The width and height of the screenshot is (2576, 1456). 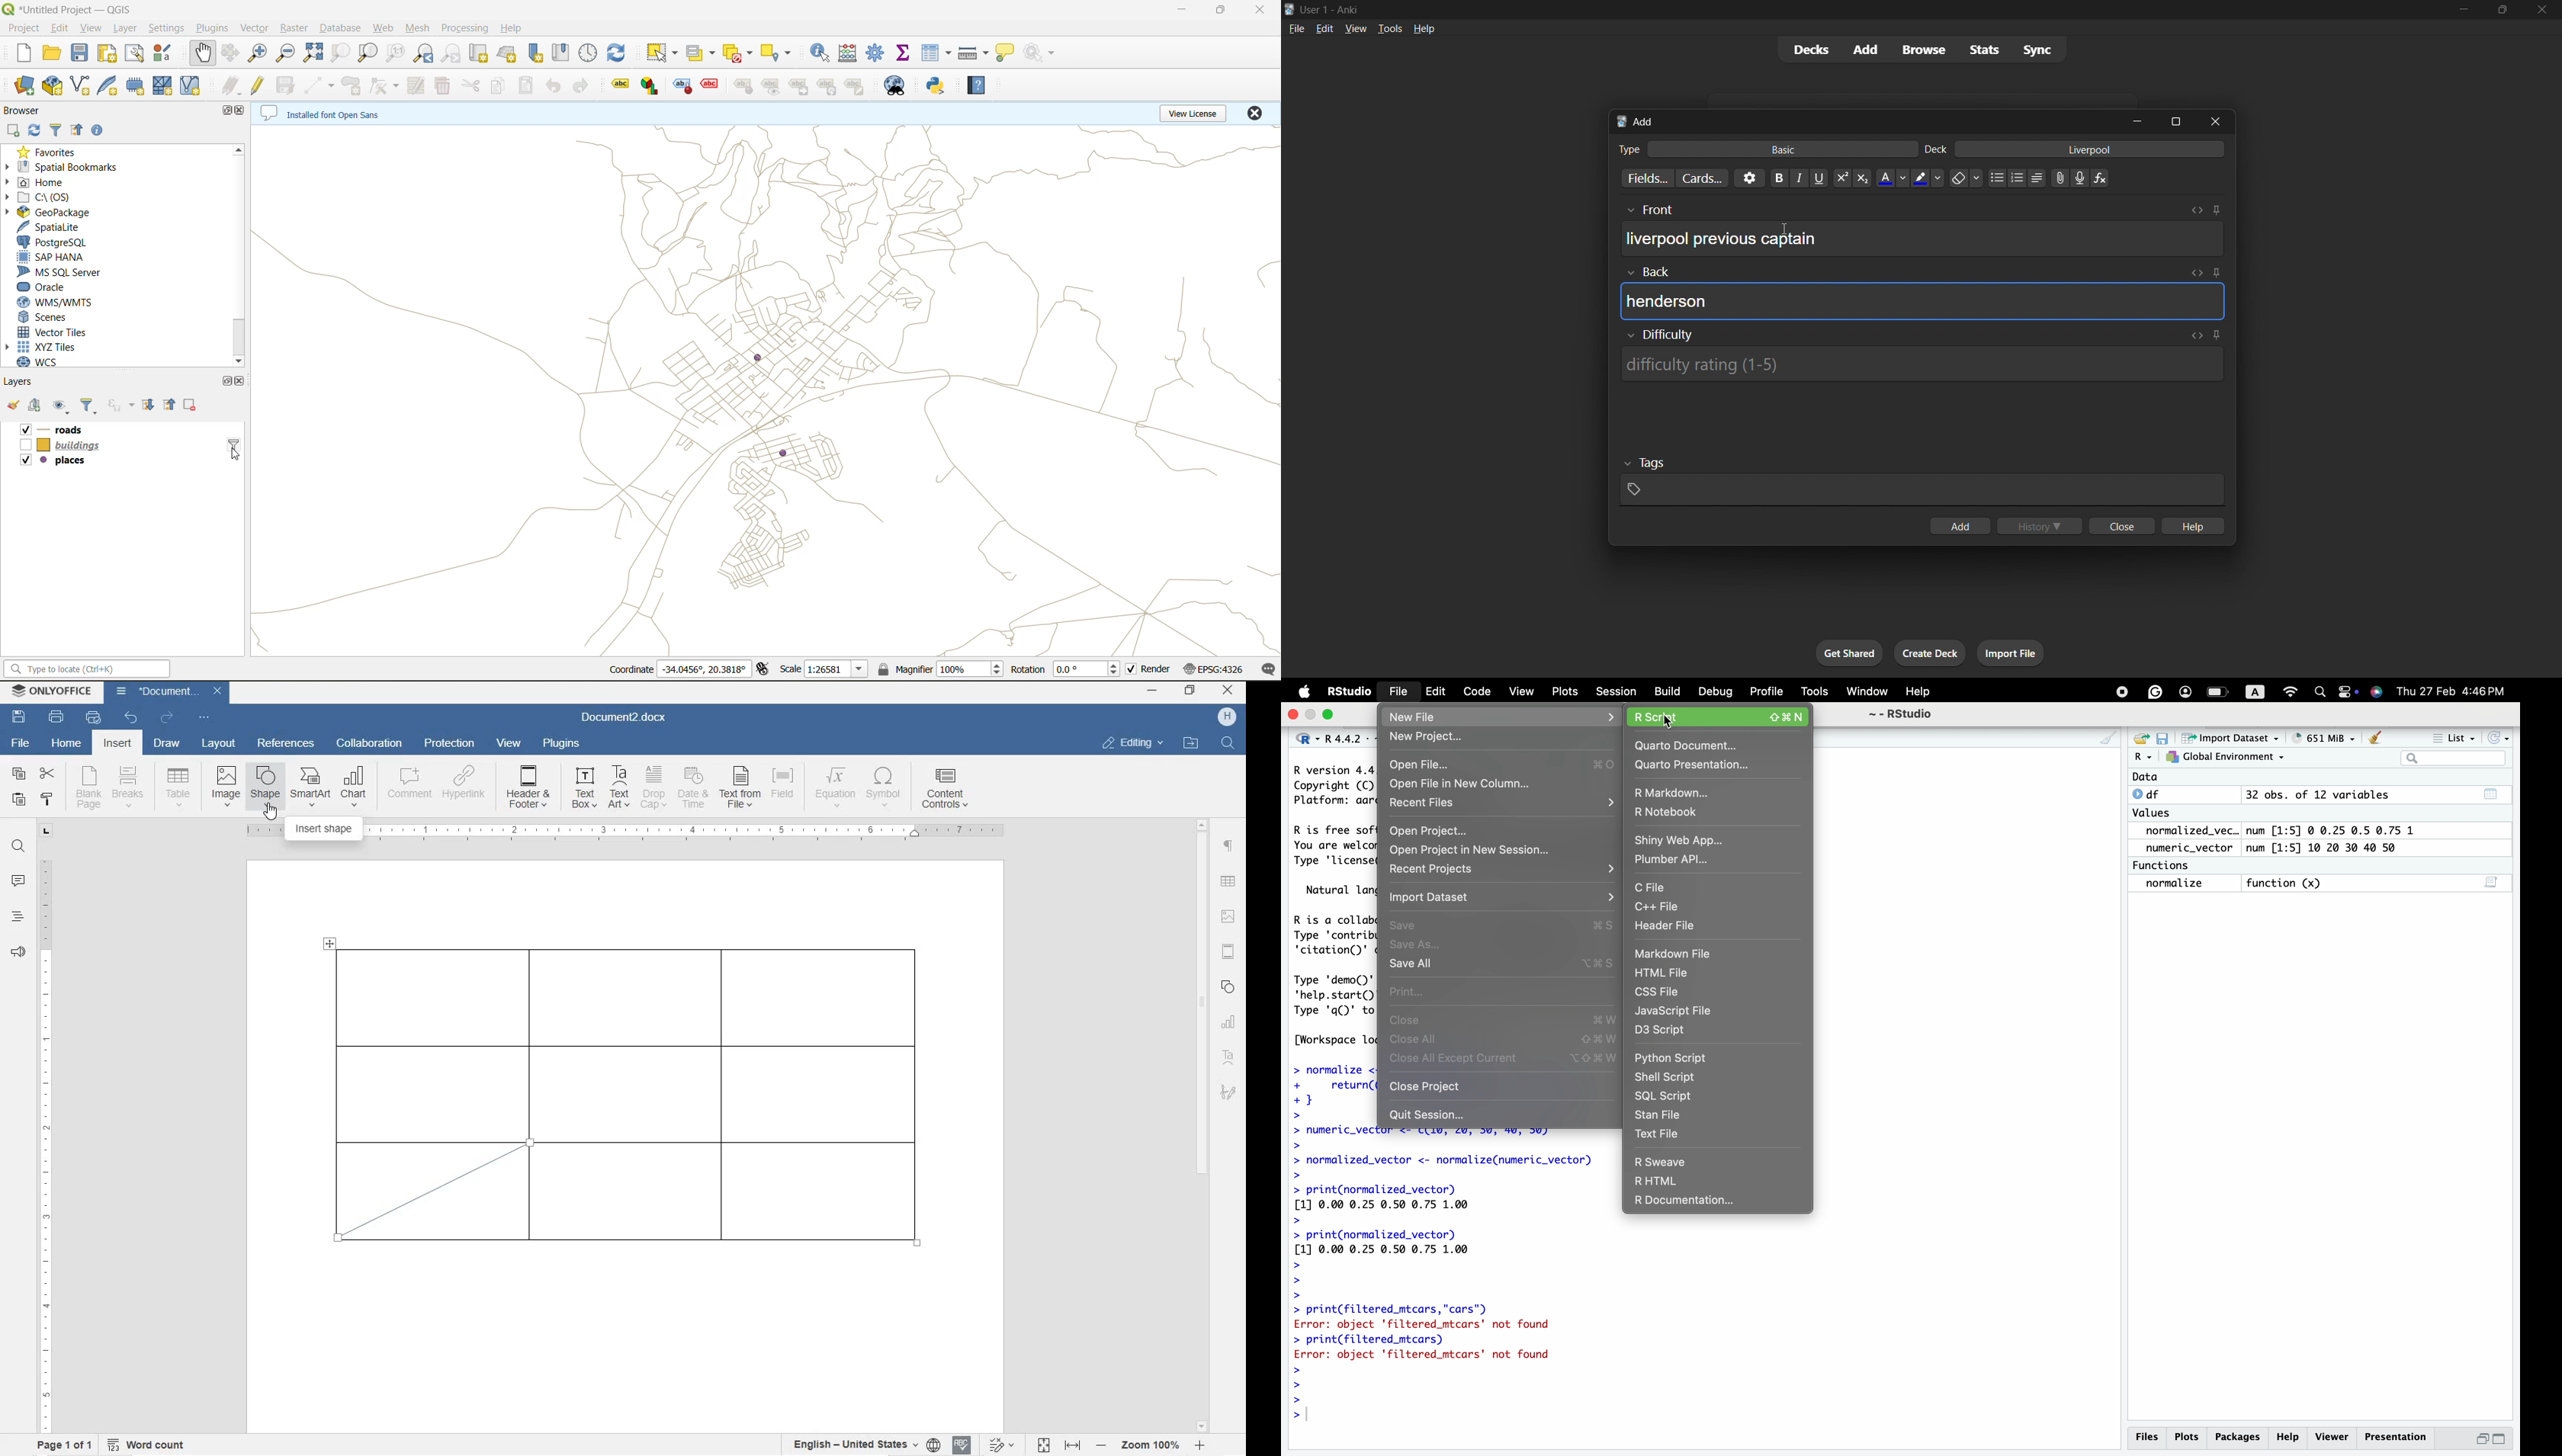 What do you see at coordinates (2189, 692) in the screenshot?
I see `user` at bounding box center [2189, 692].